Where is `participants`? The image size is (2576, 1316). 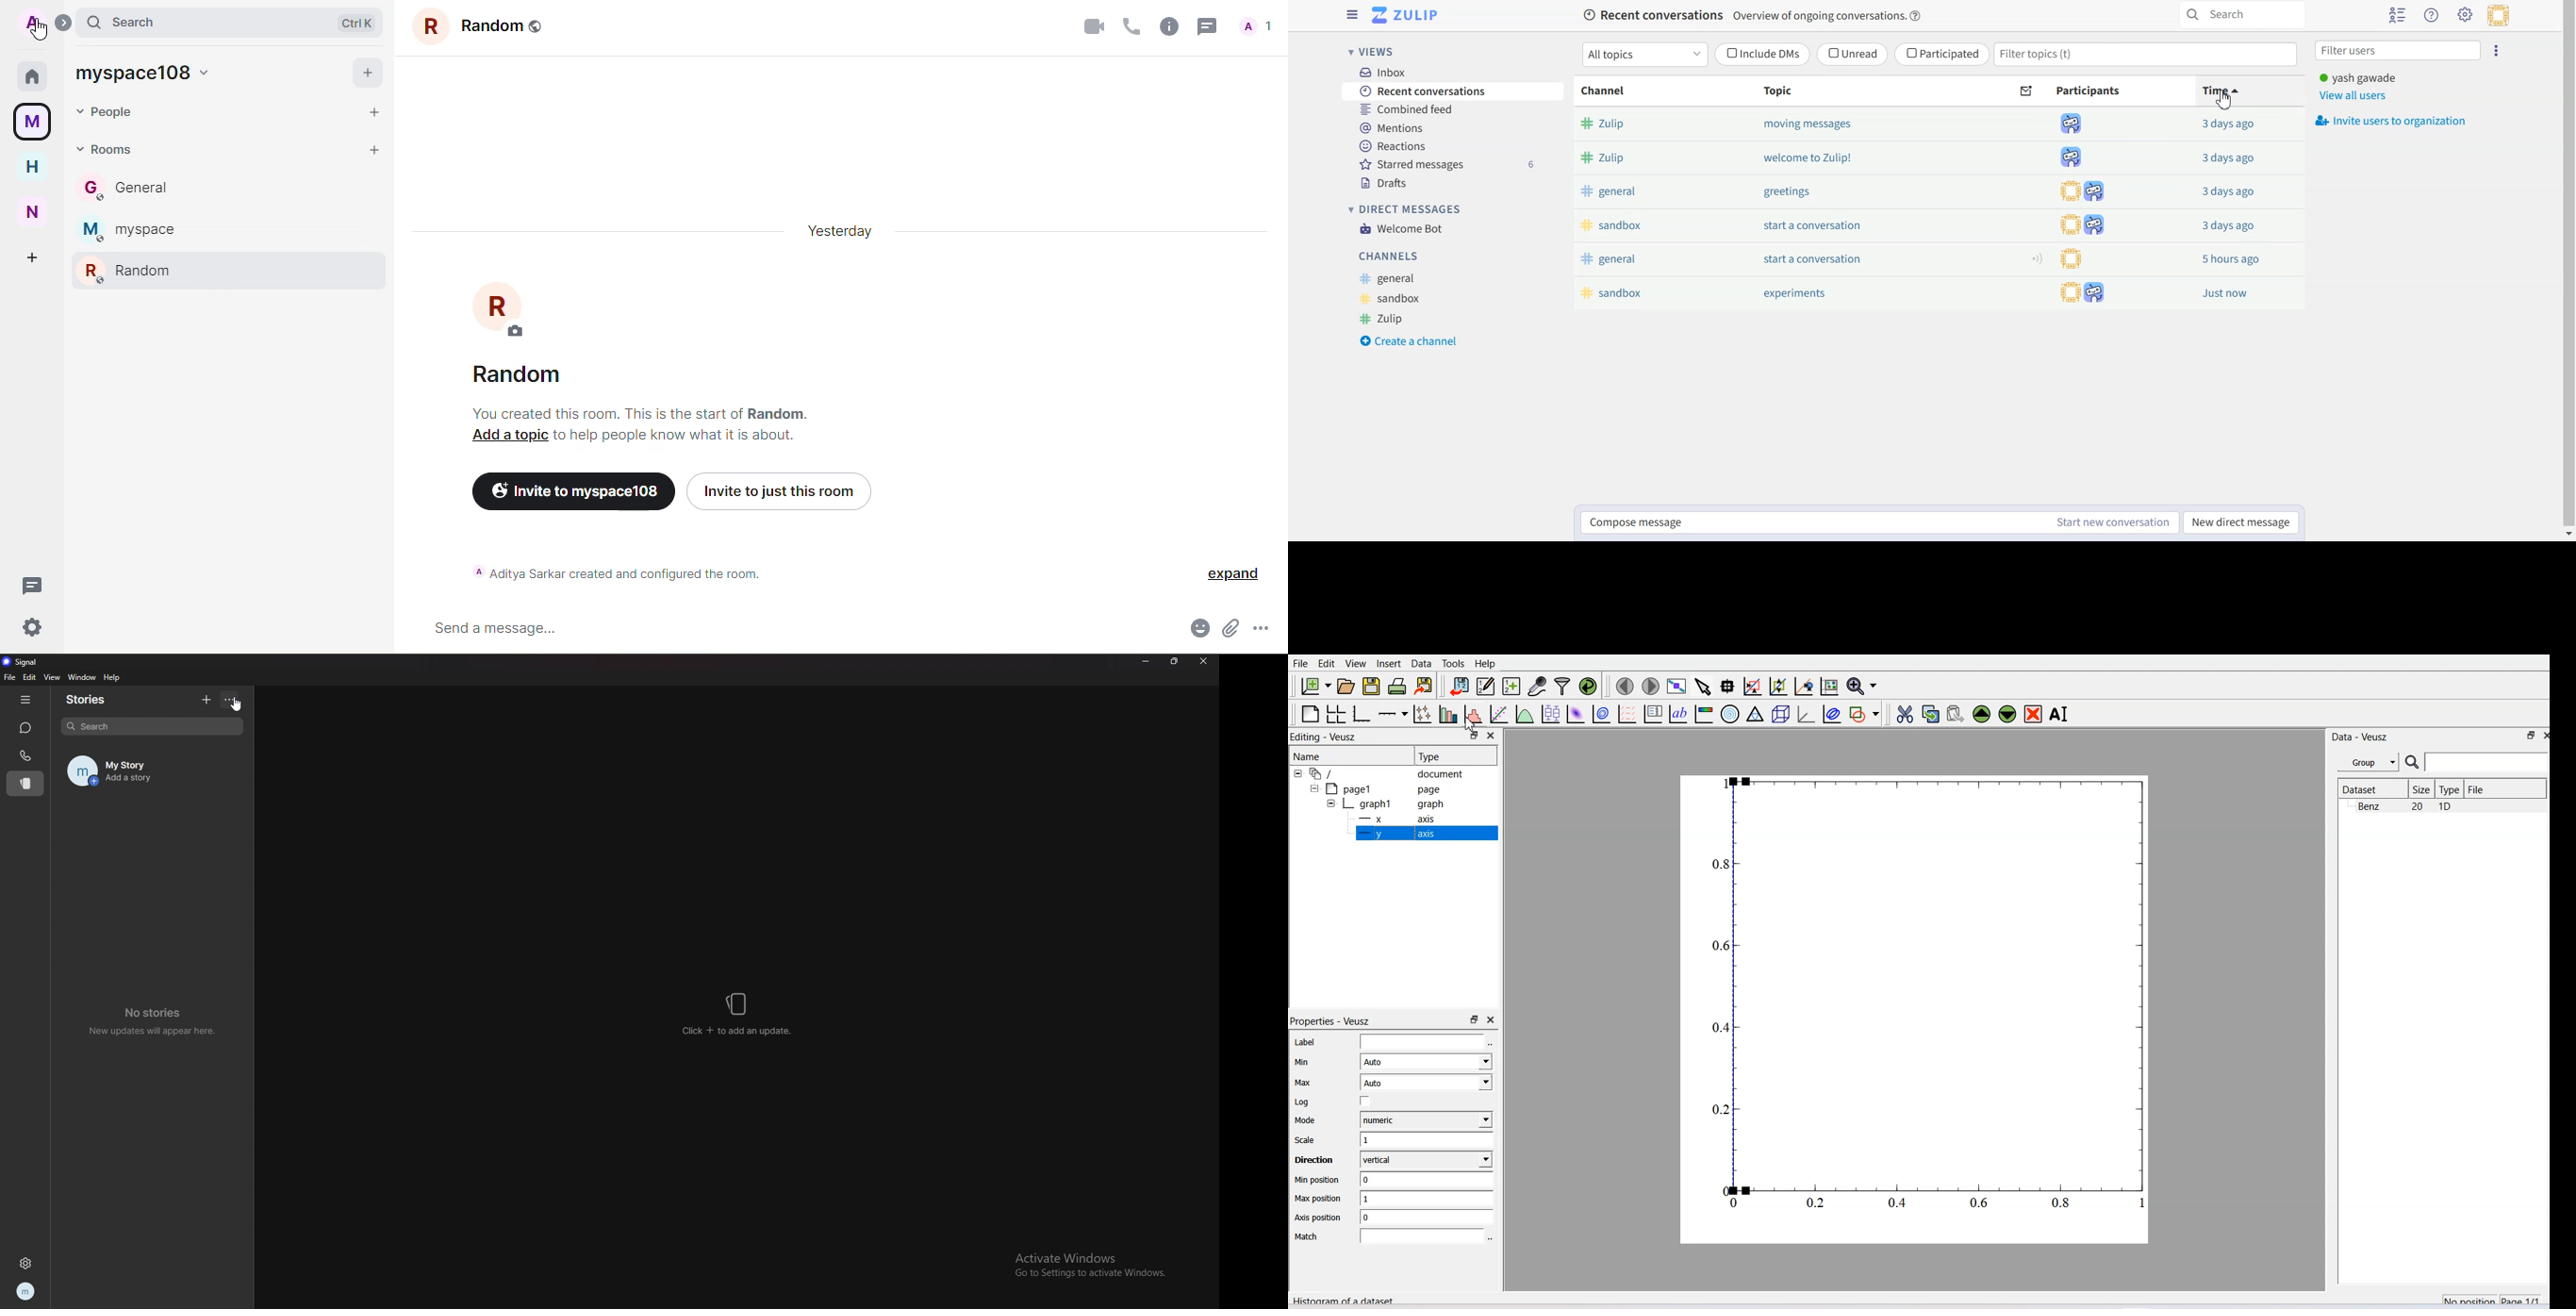 participants is located at coordinates (2065, 258).